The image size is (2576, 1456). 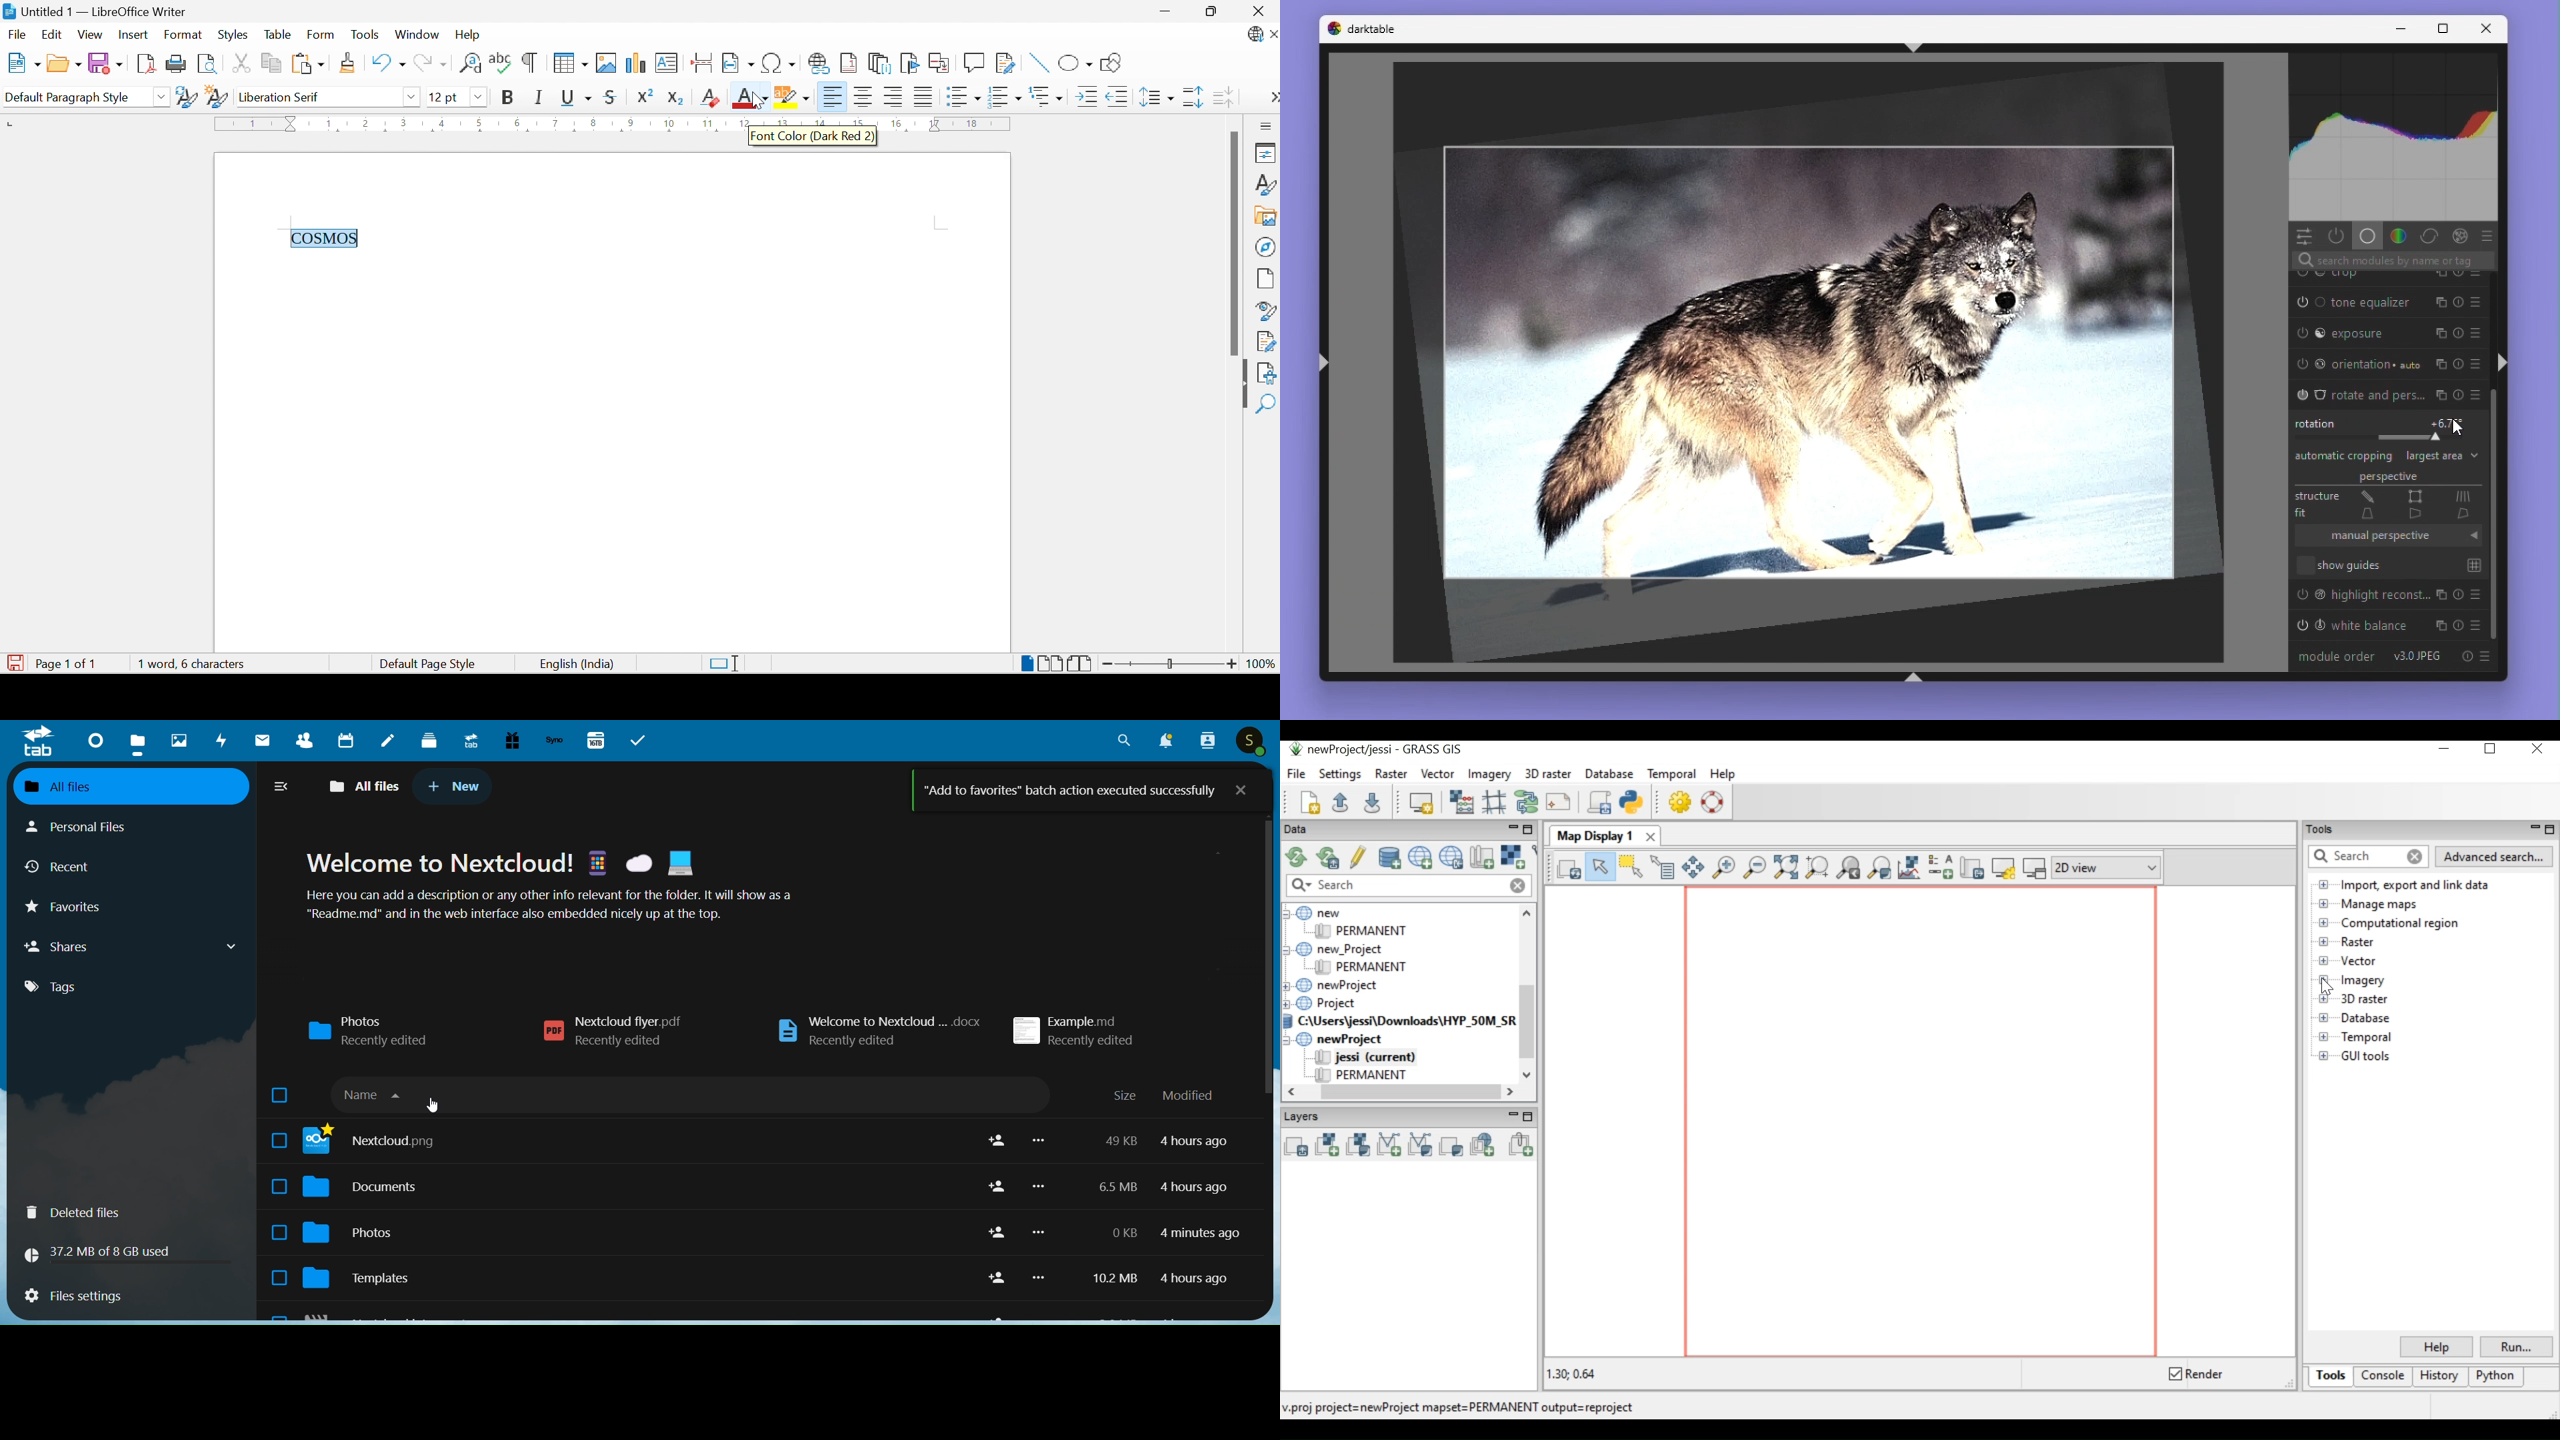 What do you see at coordinates (998, 1232) in the screenshot?
I see `Add` at bounding box center [998, 1232].